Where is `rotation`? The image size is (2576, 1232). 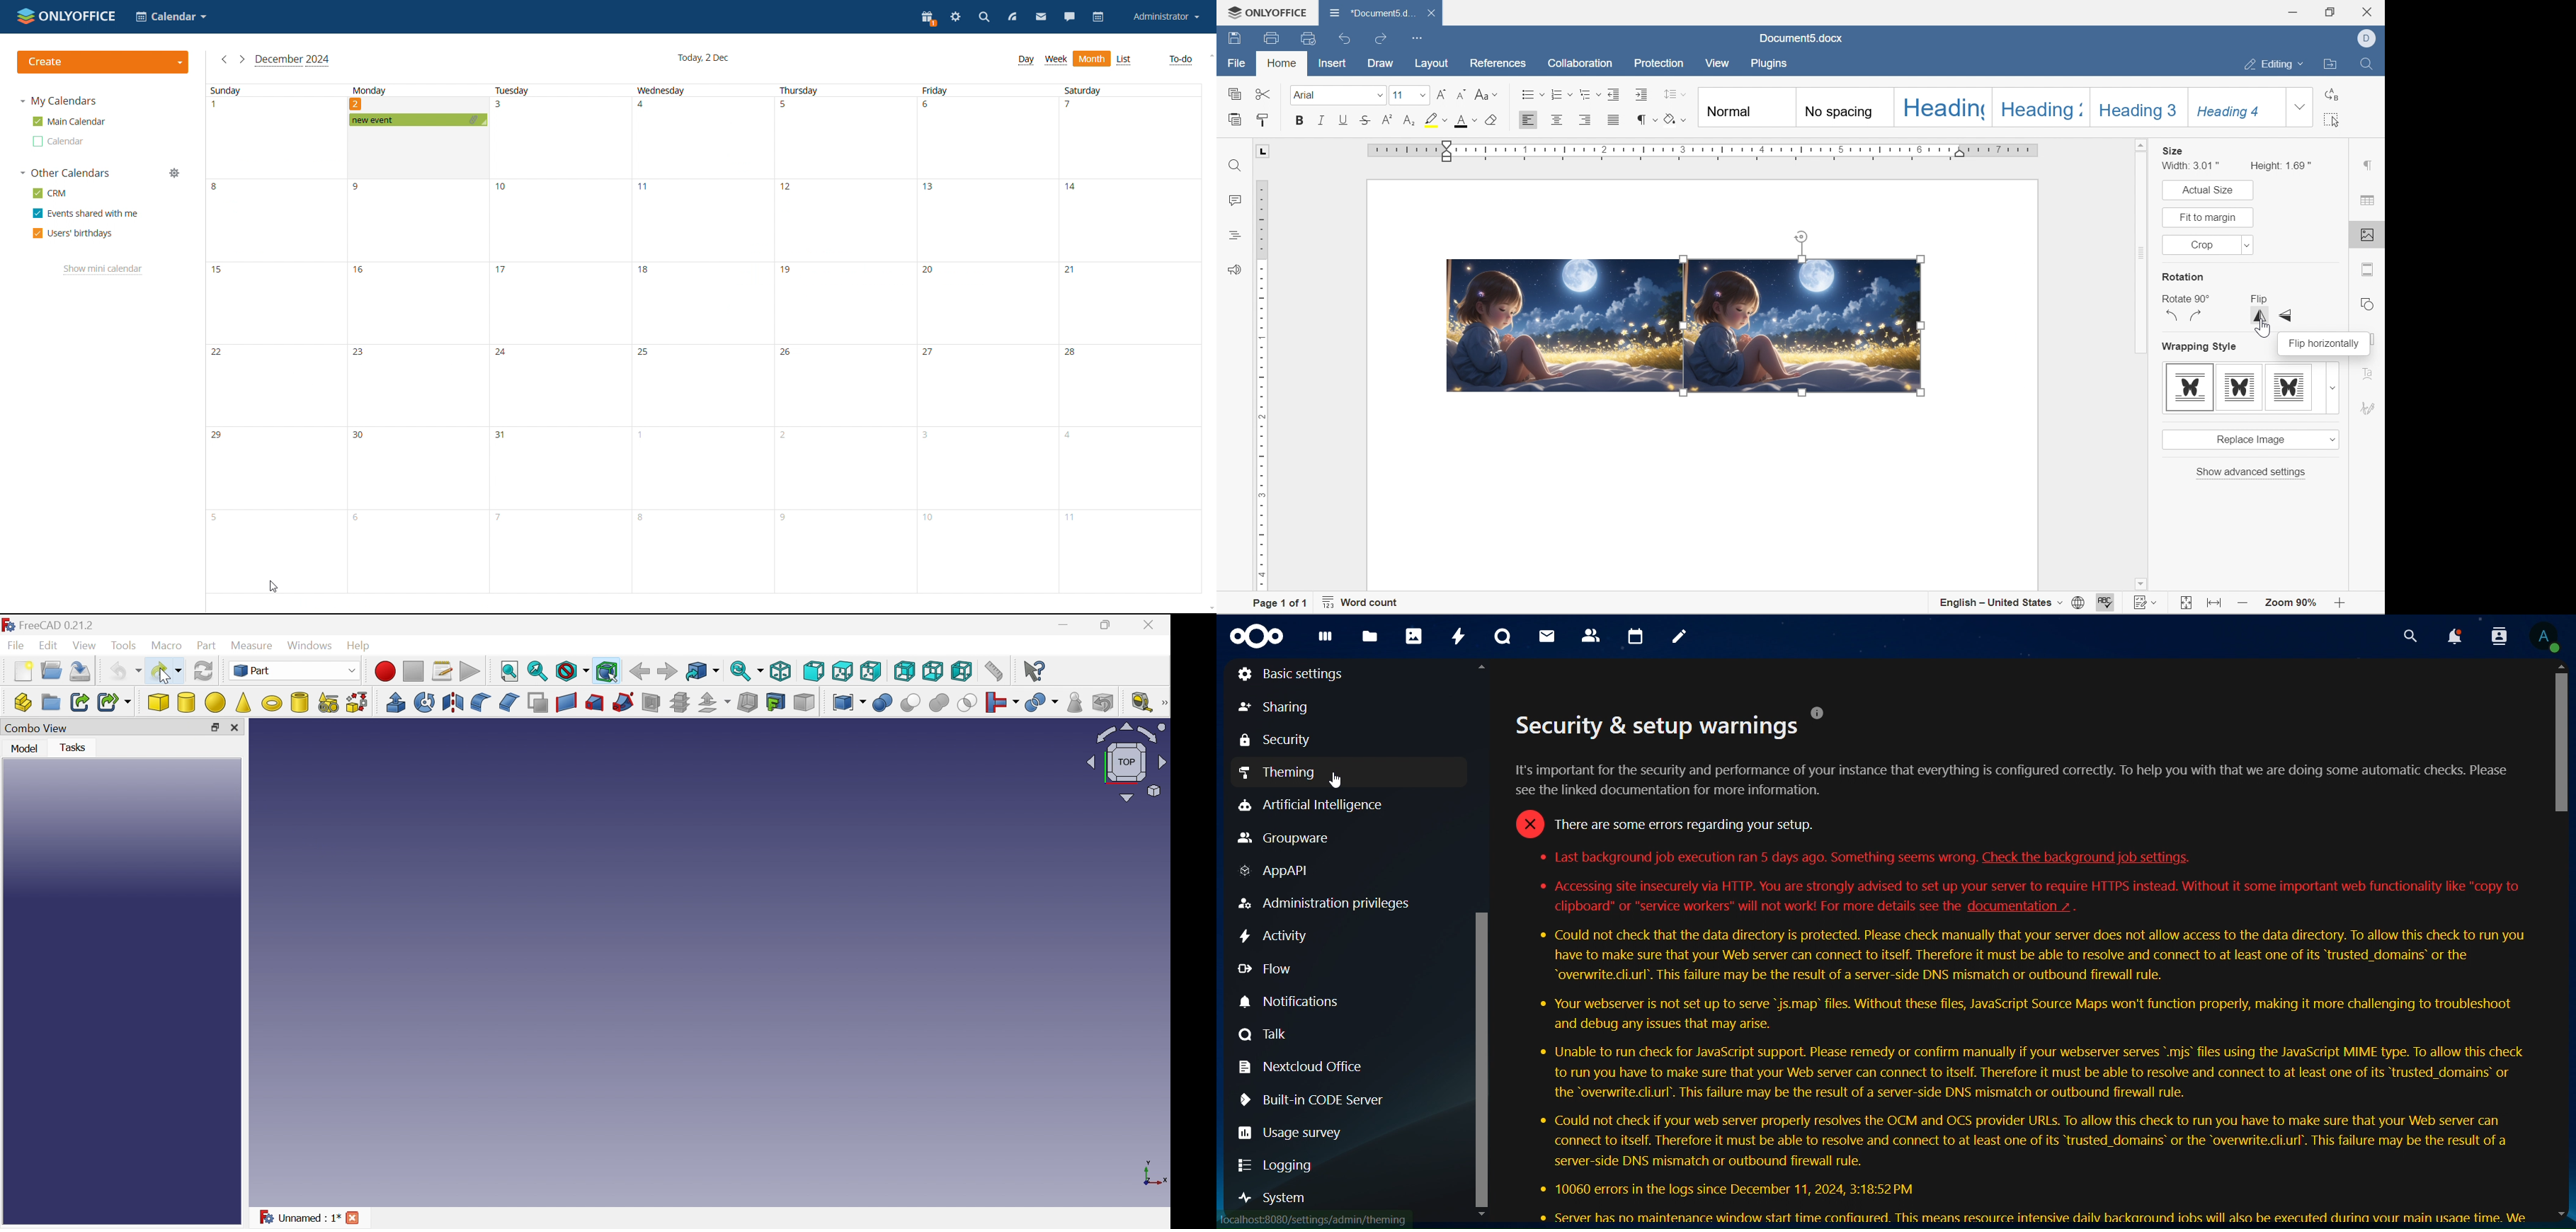 rotation is located at coordinates (2183, 277).